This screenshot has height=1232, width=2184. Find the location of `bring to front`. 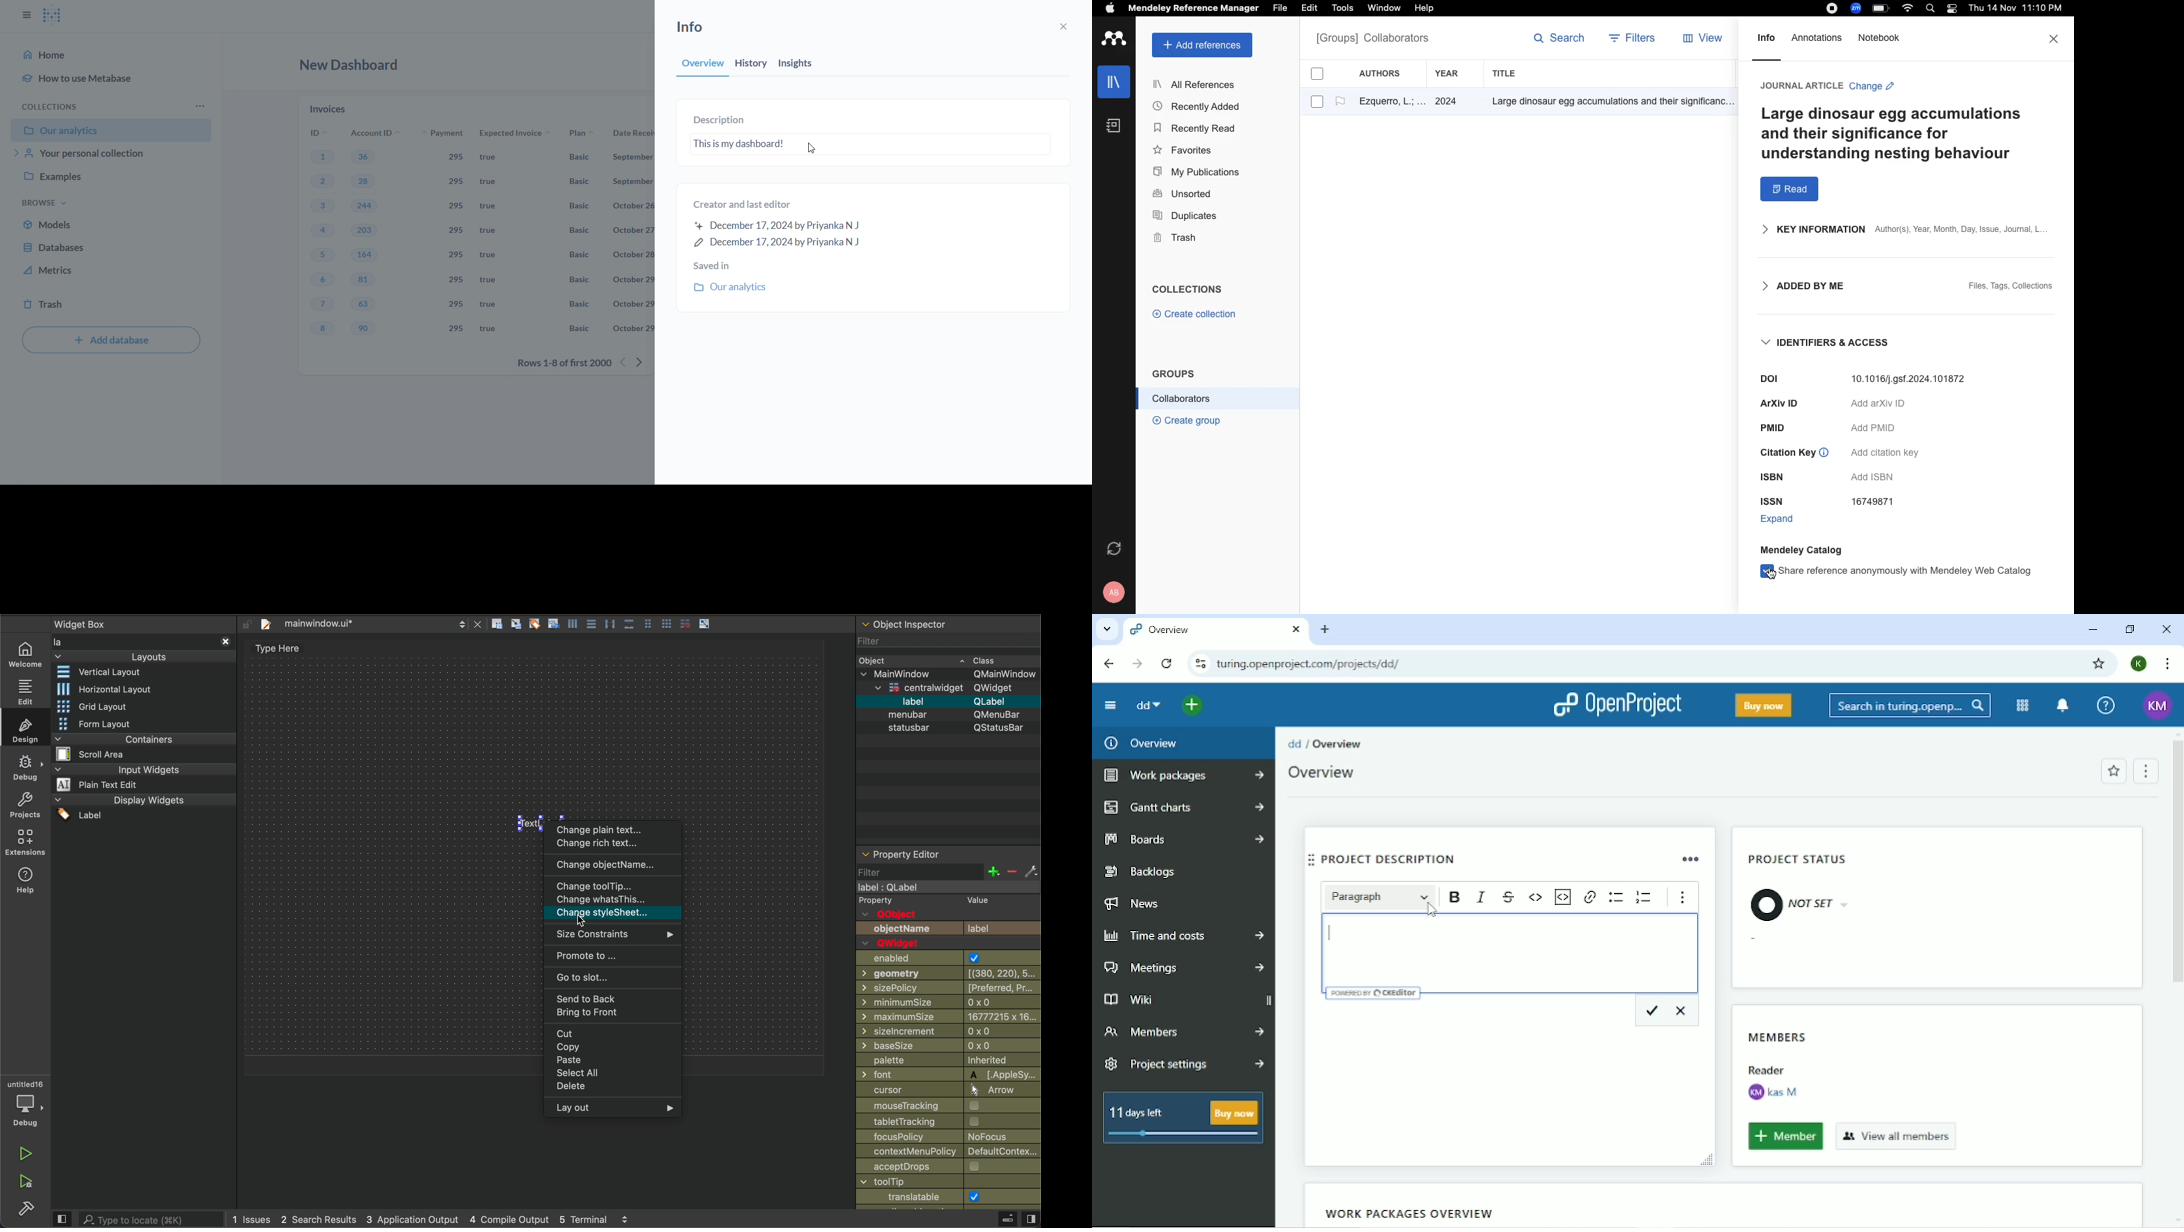

bring to front is located at coordinates (615, 1015).